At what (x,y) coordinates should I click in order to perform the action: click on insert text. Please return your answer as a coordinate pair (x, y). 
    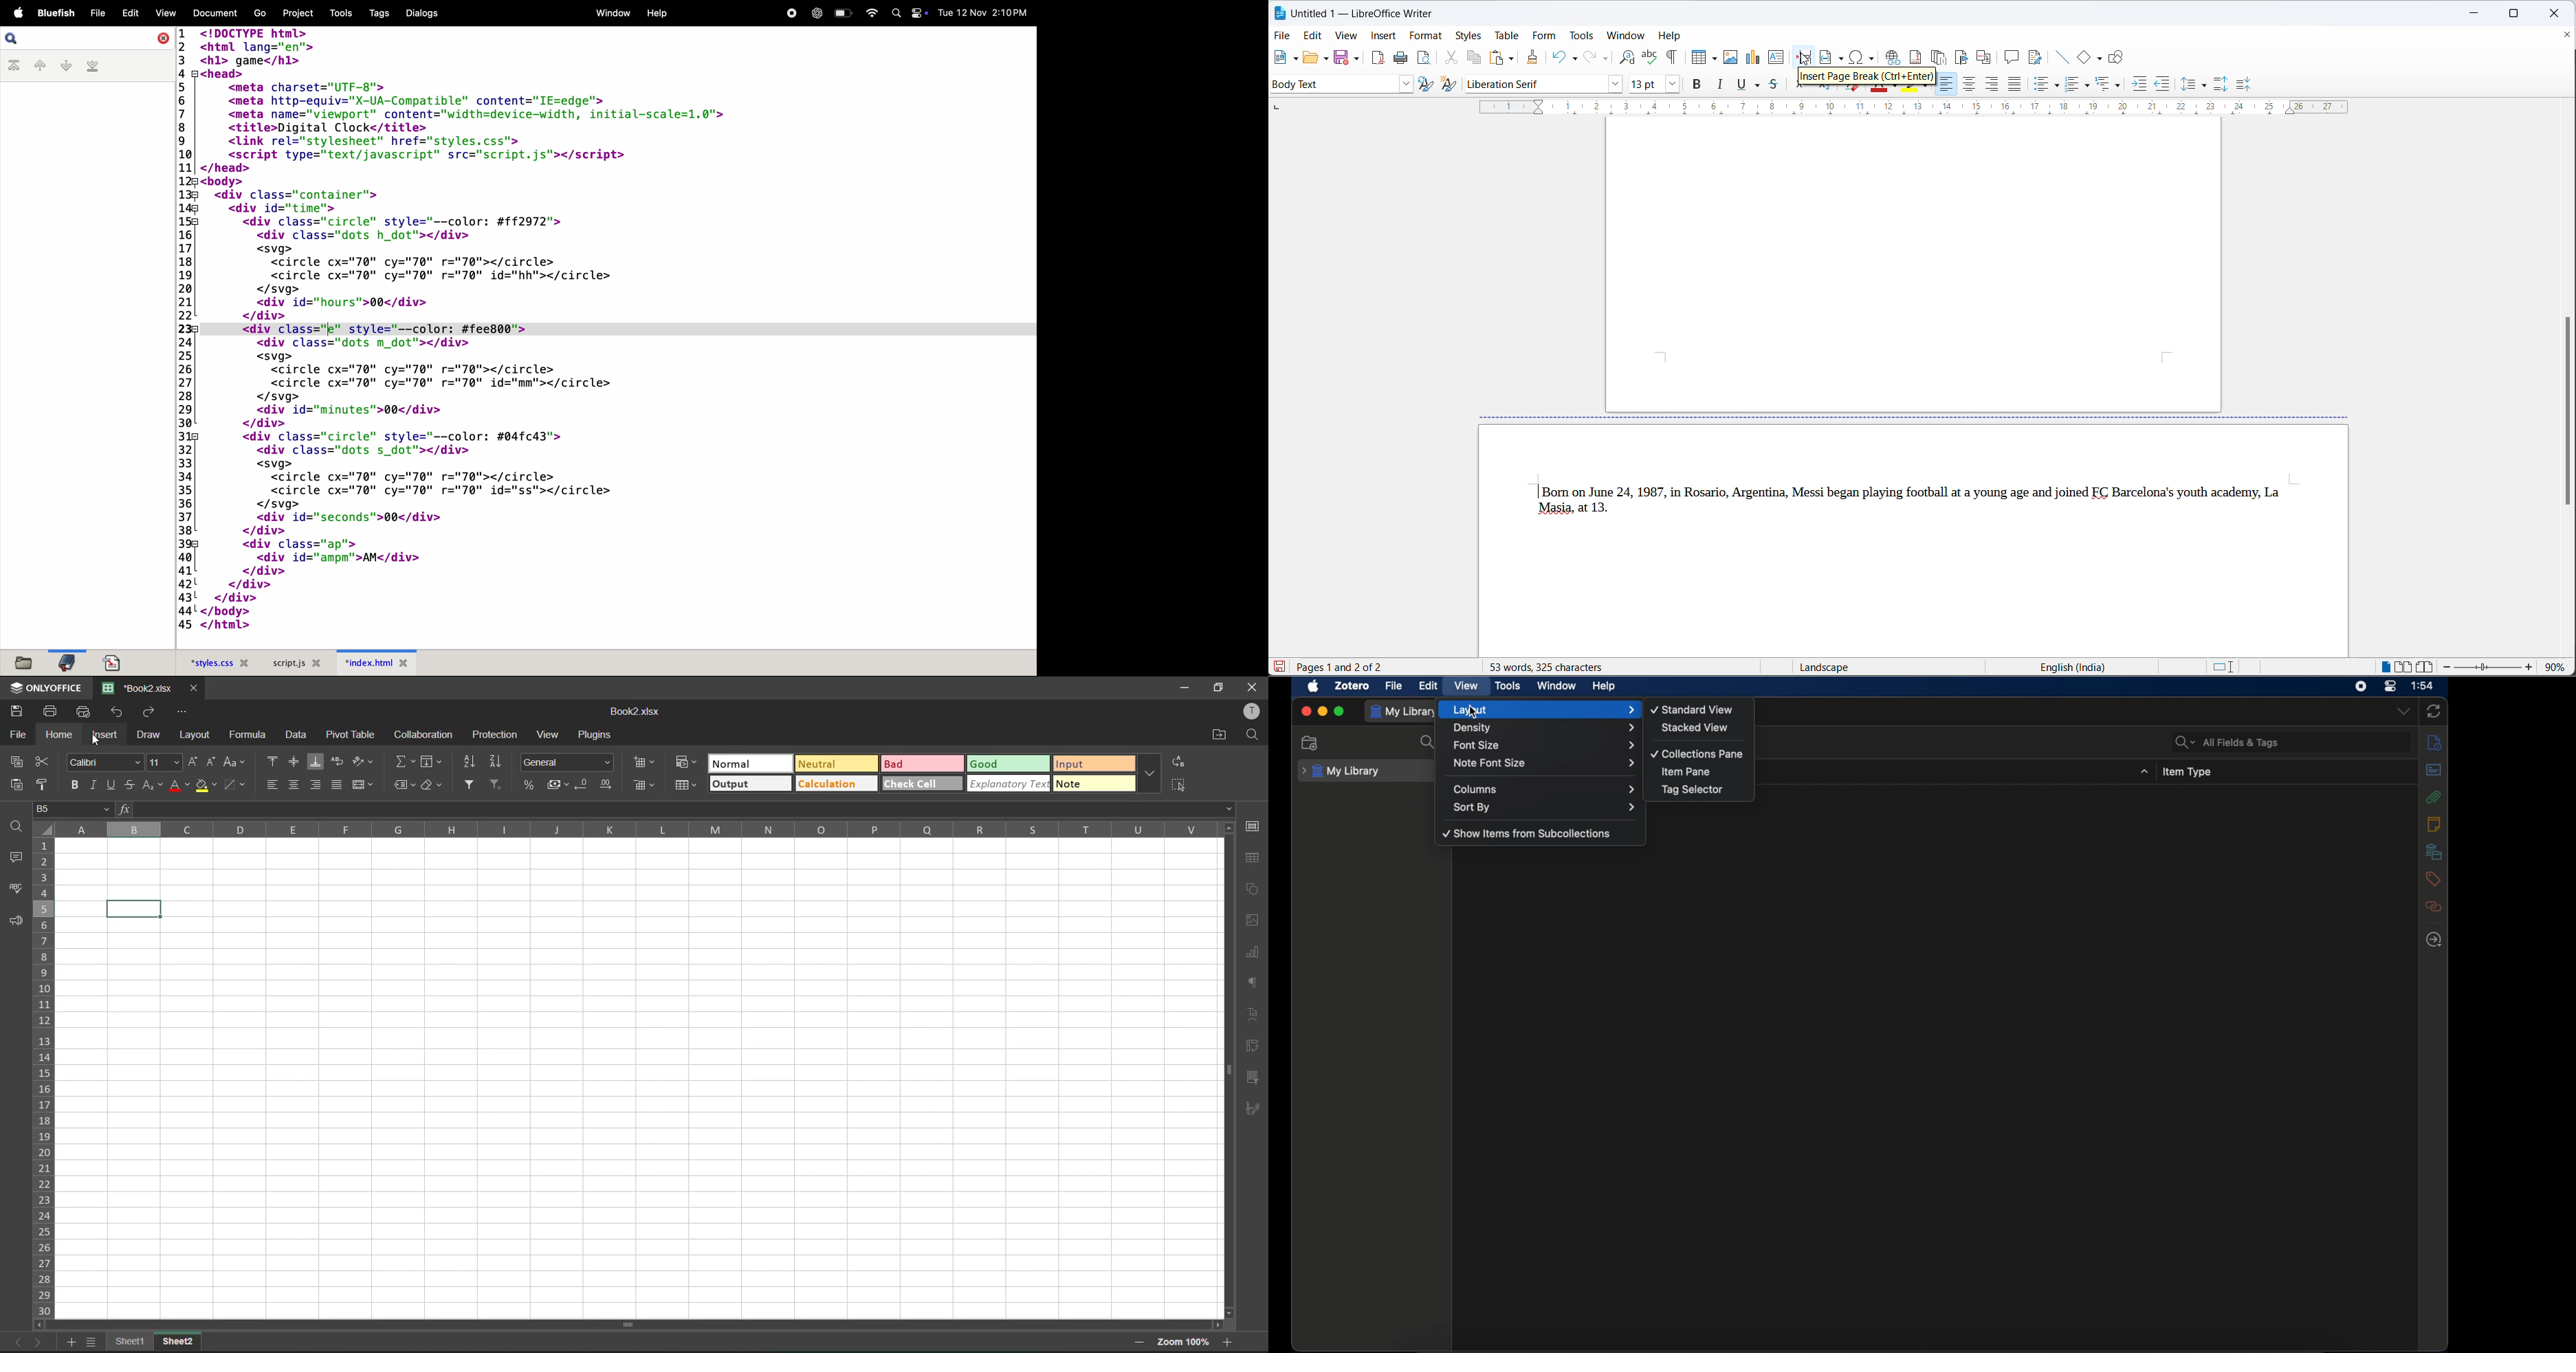
    Looking at the image, I should click on (1776, 58).